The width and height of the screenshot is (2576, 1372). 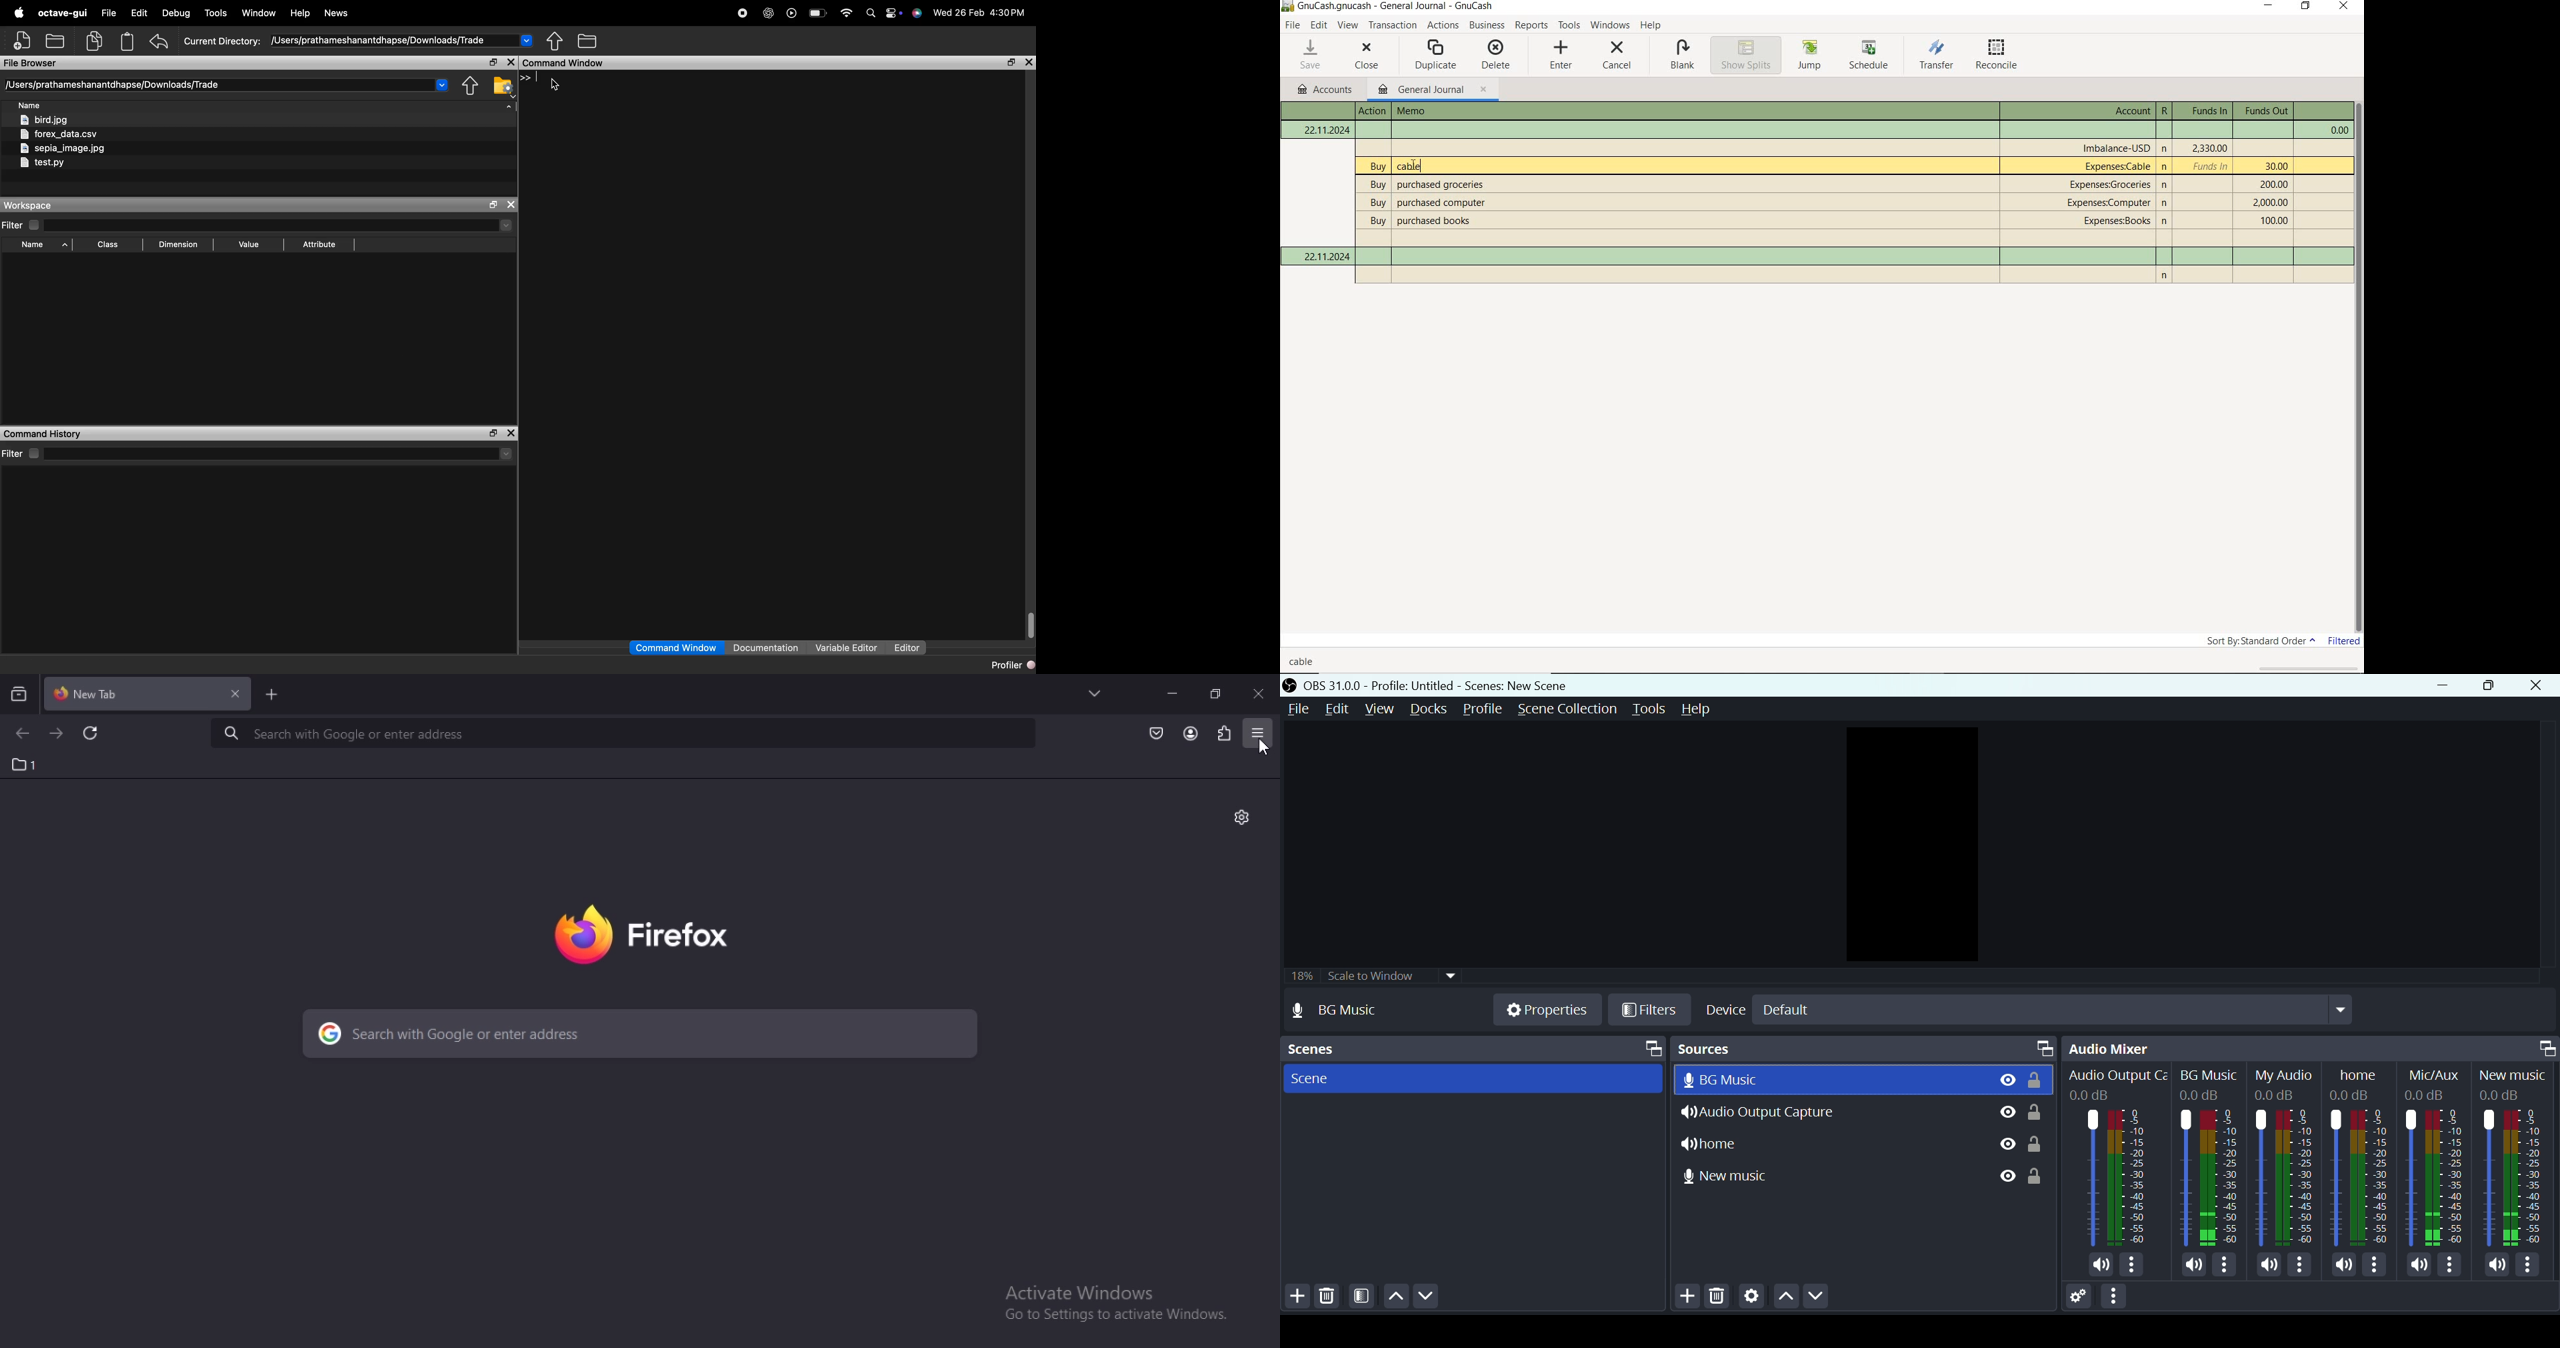 I want to click on BG Music, so click(x=2210, y=1153).